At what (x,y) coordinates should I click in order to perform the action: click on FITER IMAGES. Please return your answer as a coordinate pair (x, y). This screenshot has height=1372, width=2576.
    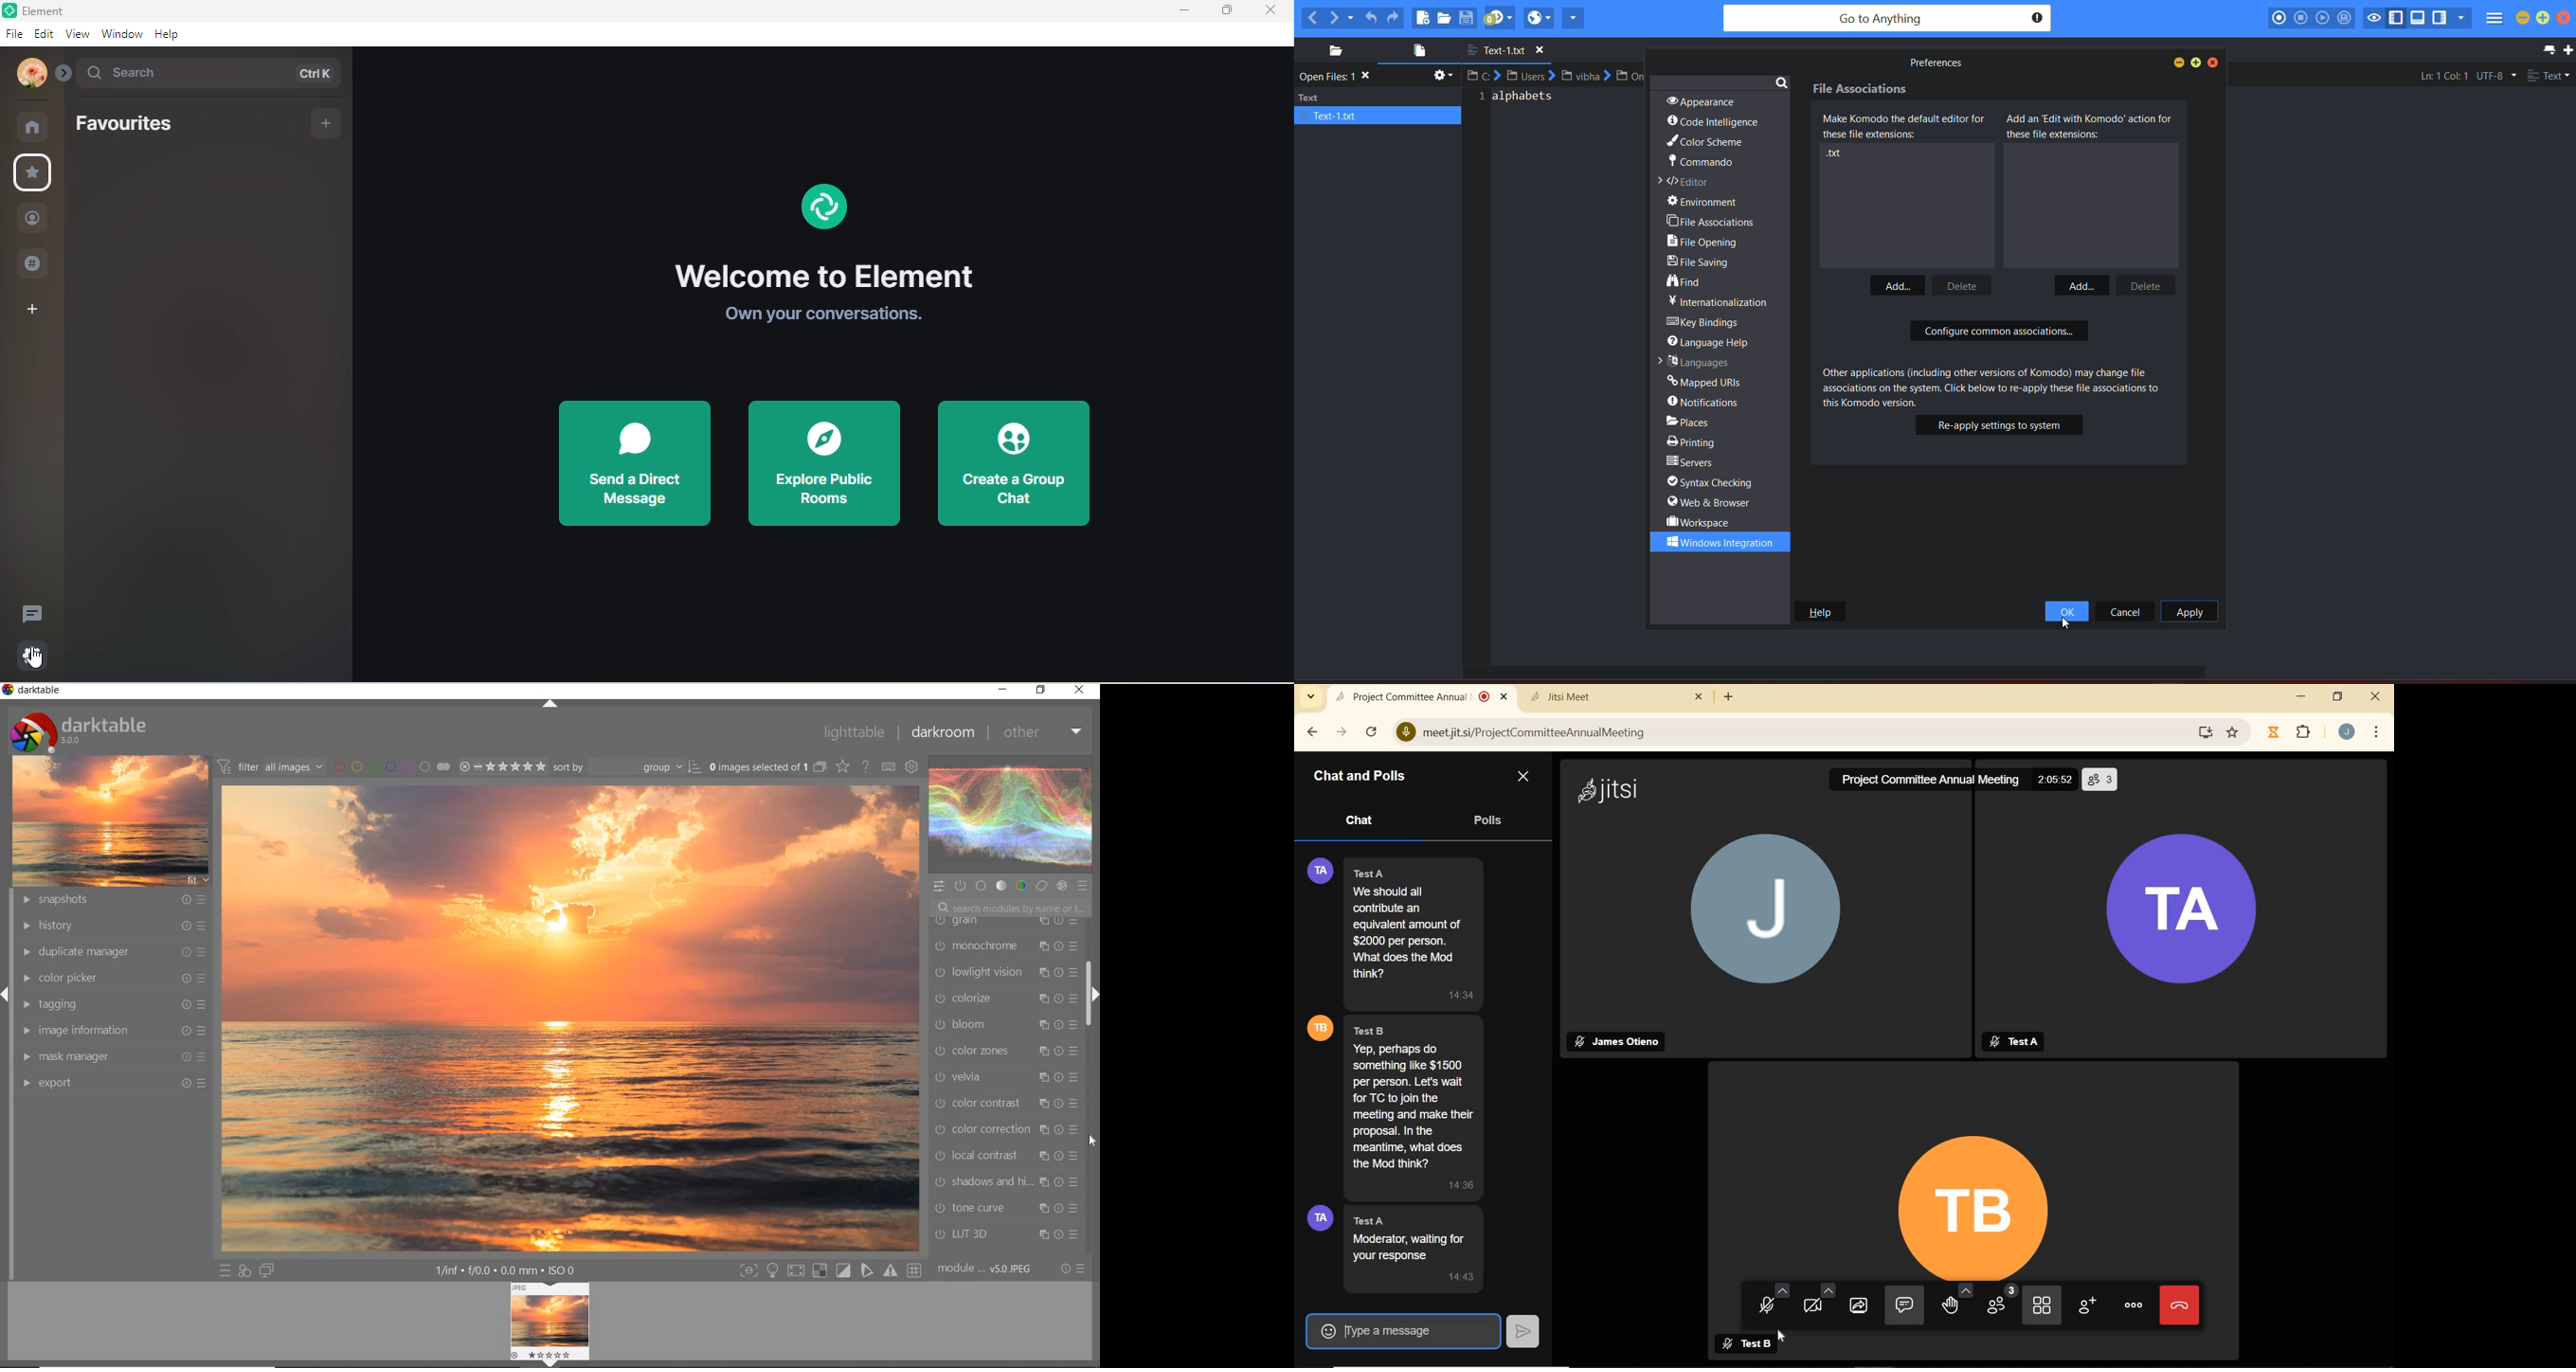
    Looking at the image, I should click on (270, 766).